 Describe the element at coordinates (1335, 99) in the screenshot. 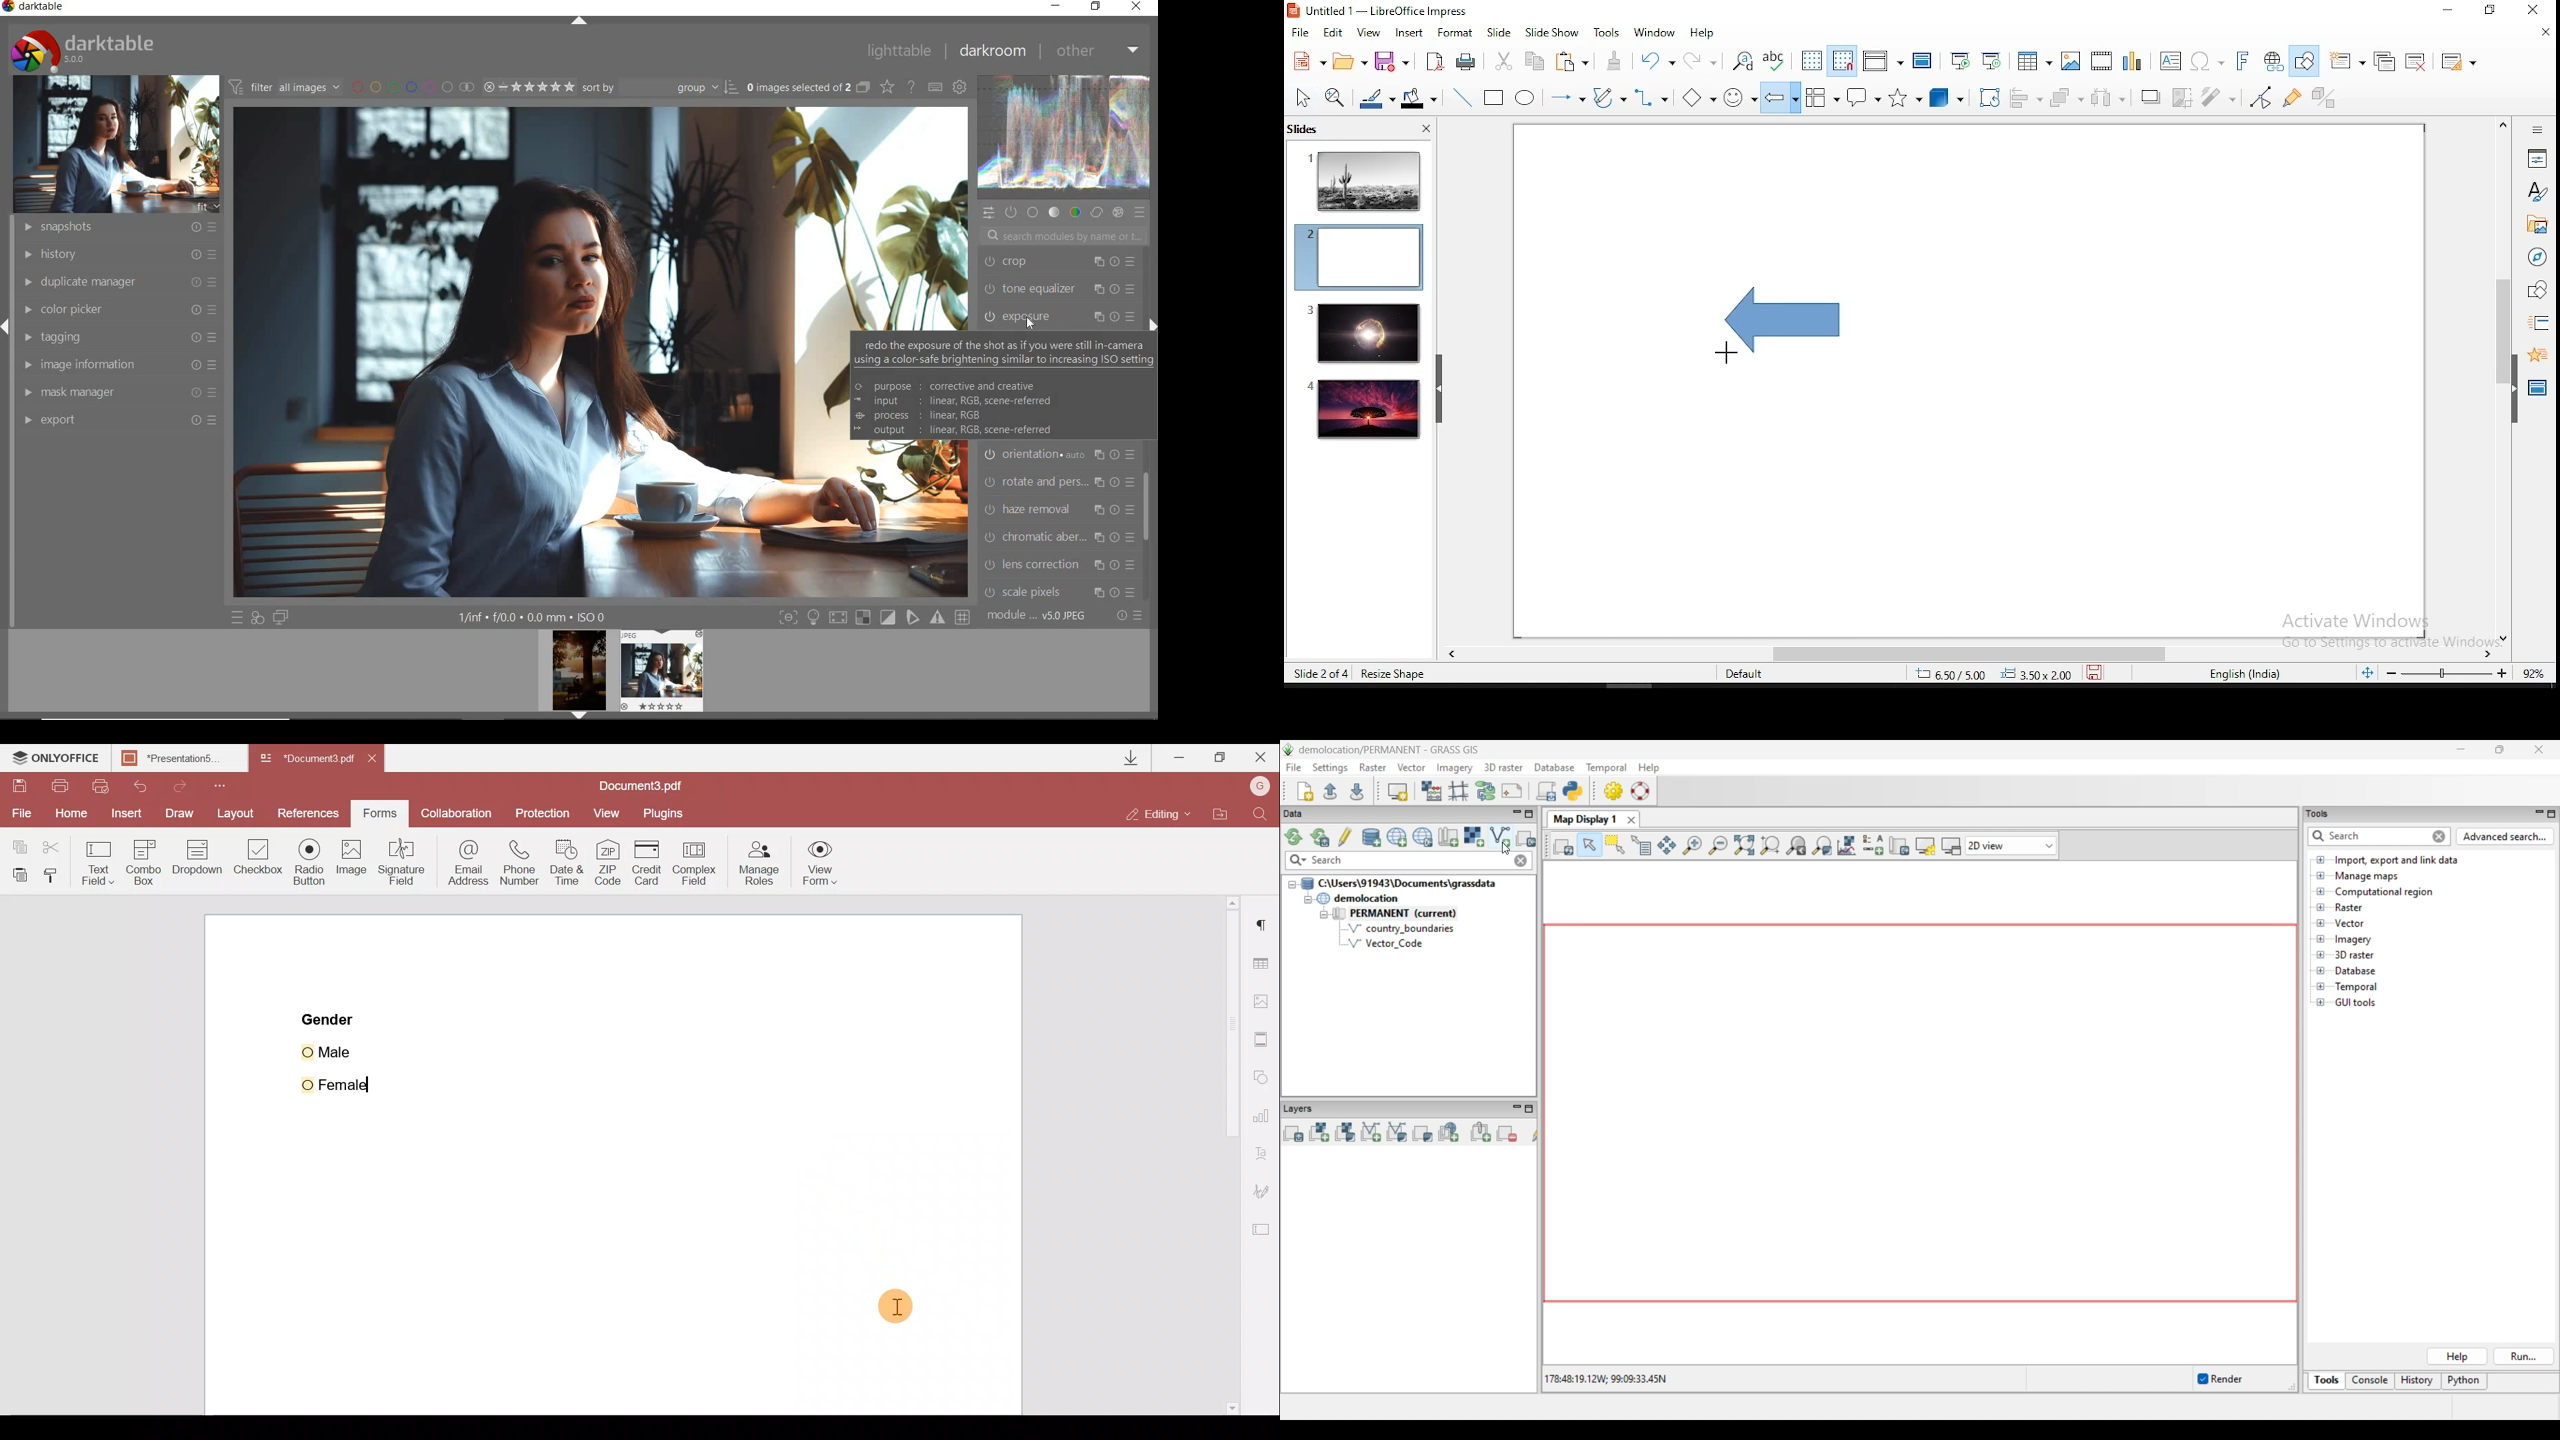

I see `zoom tool` at that location.